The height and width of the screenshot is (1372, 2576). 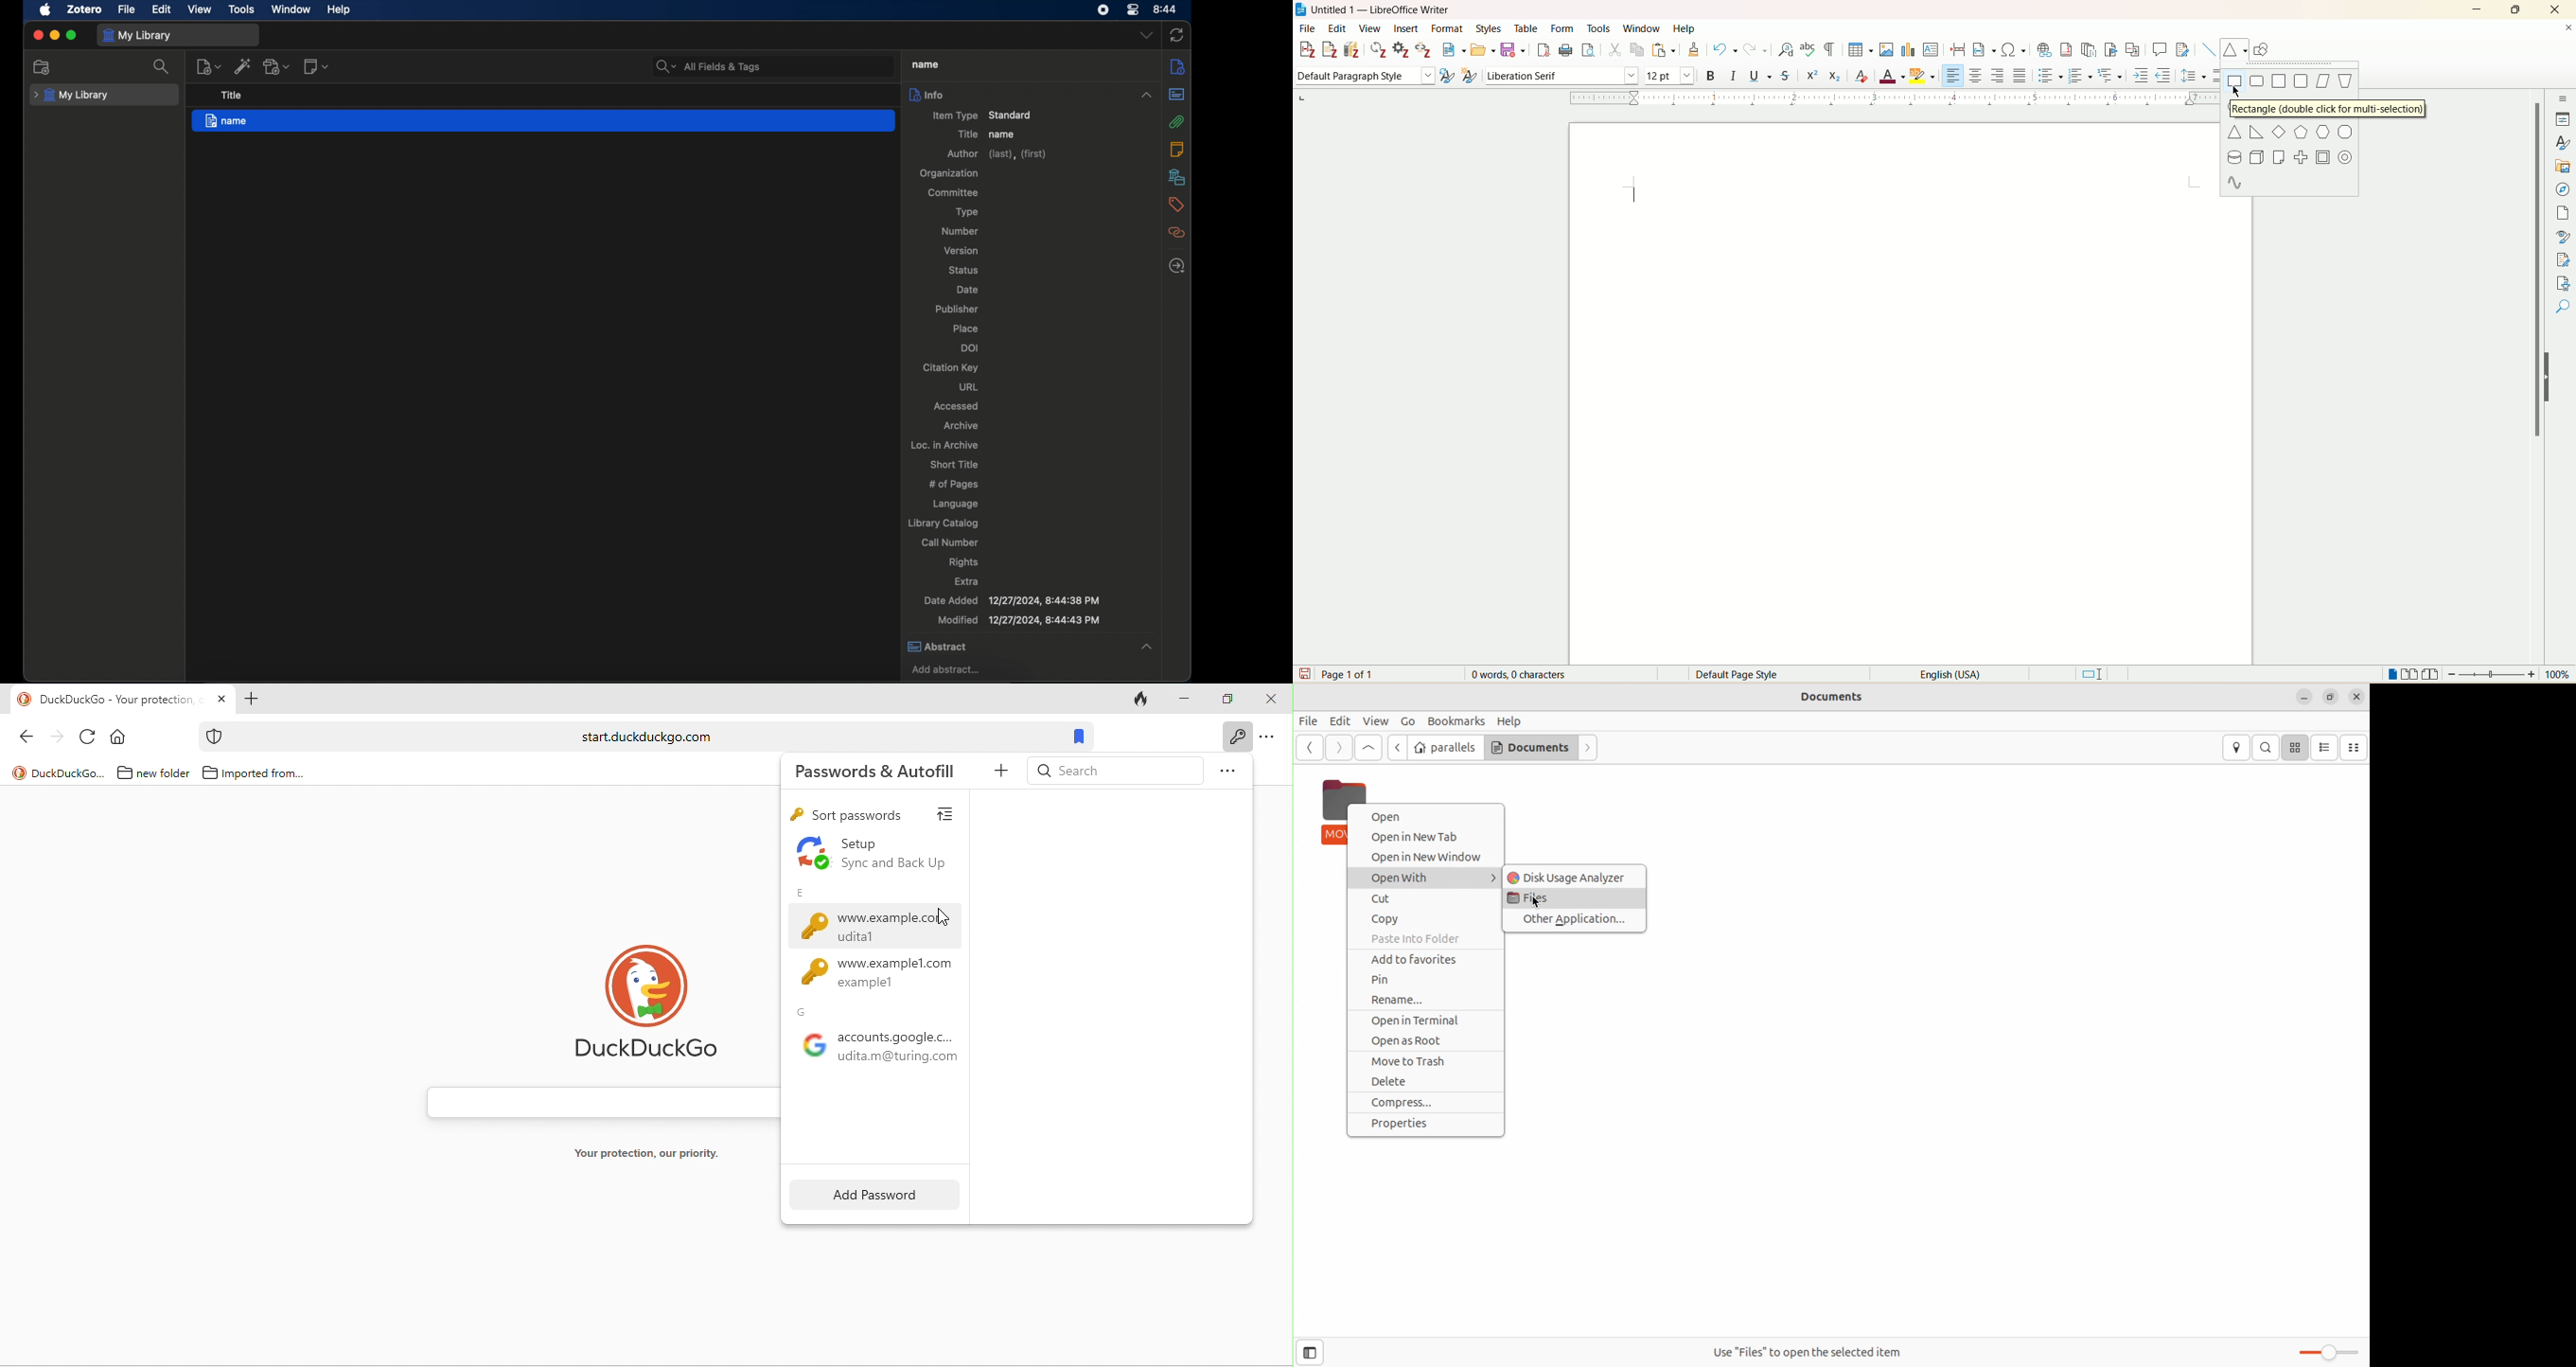 I want to click on new item, so click(x=209, y=67).